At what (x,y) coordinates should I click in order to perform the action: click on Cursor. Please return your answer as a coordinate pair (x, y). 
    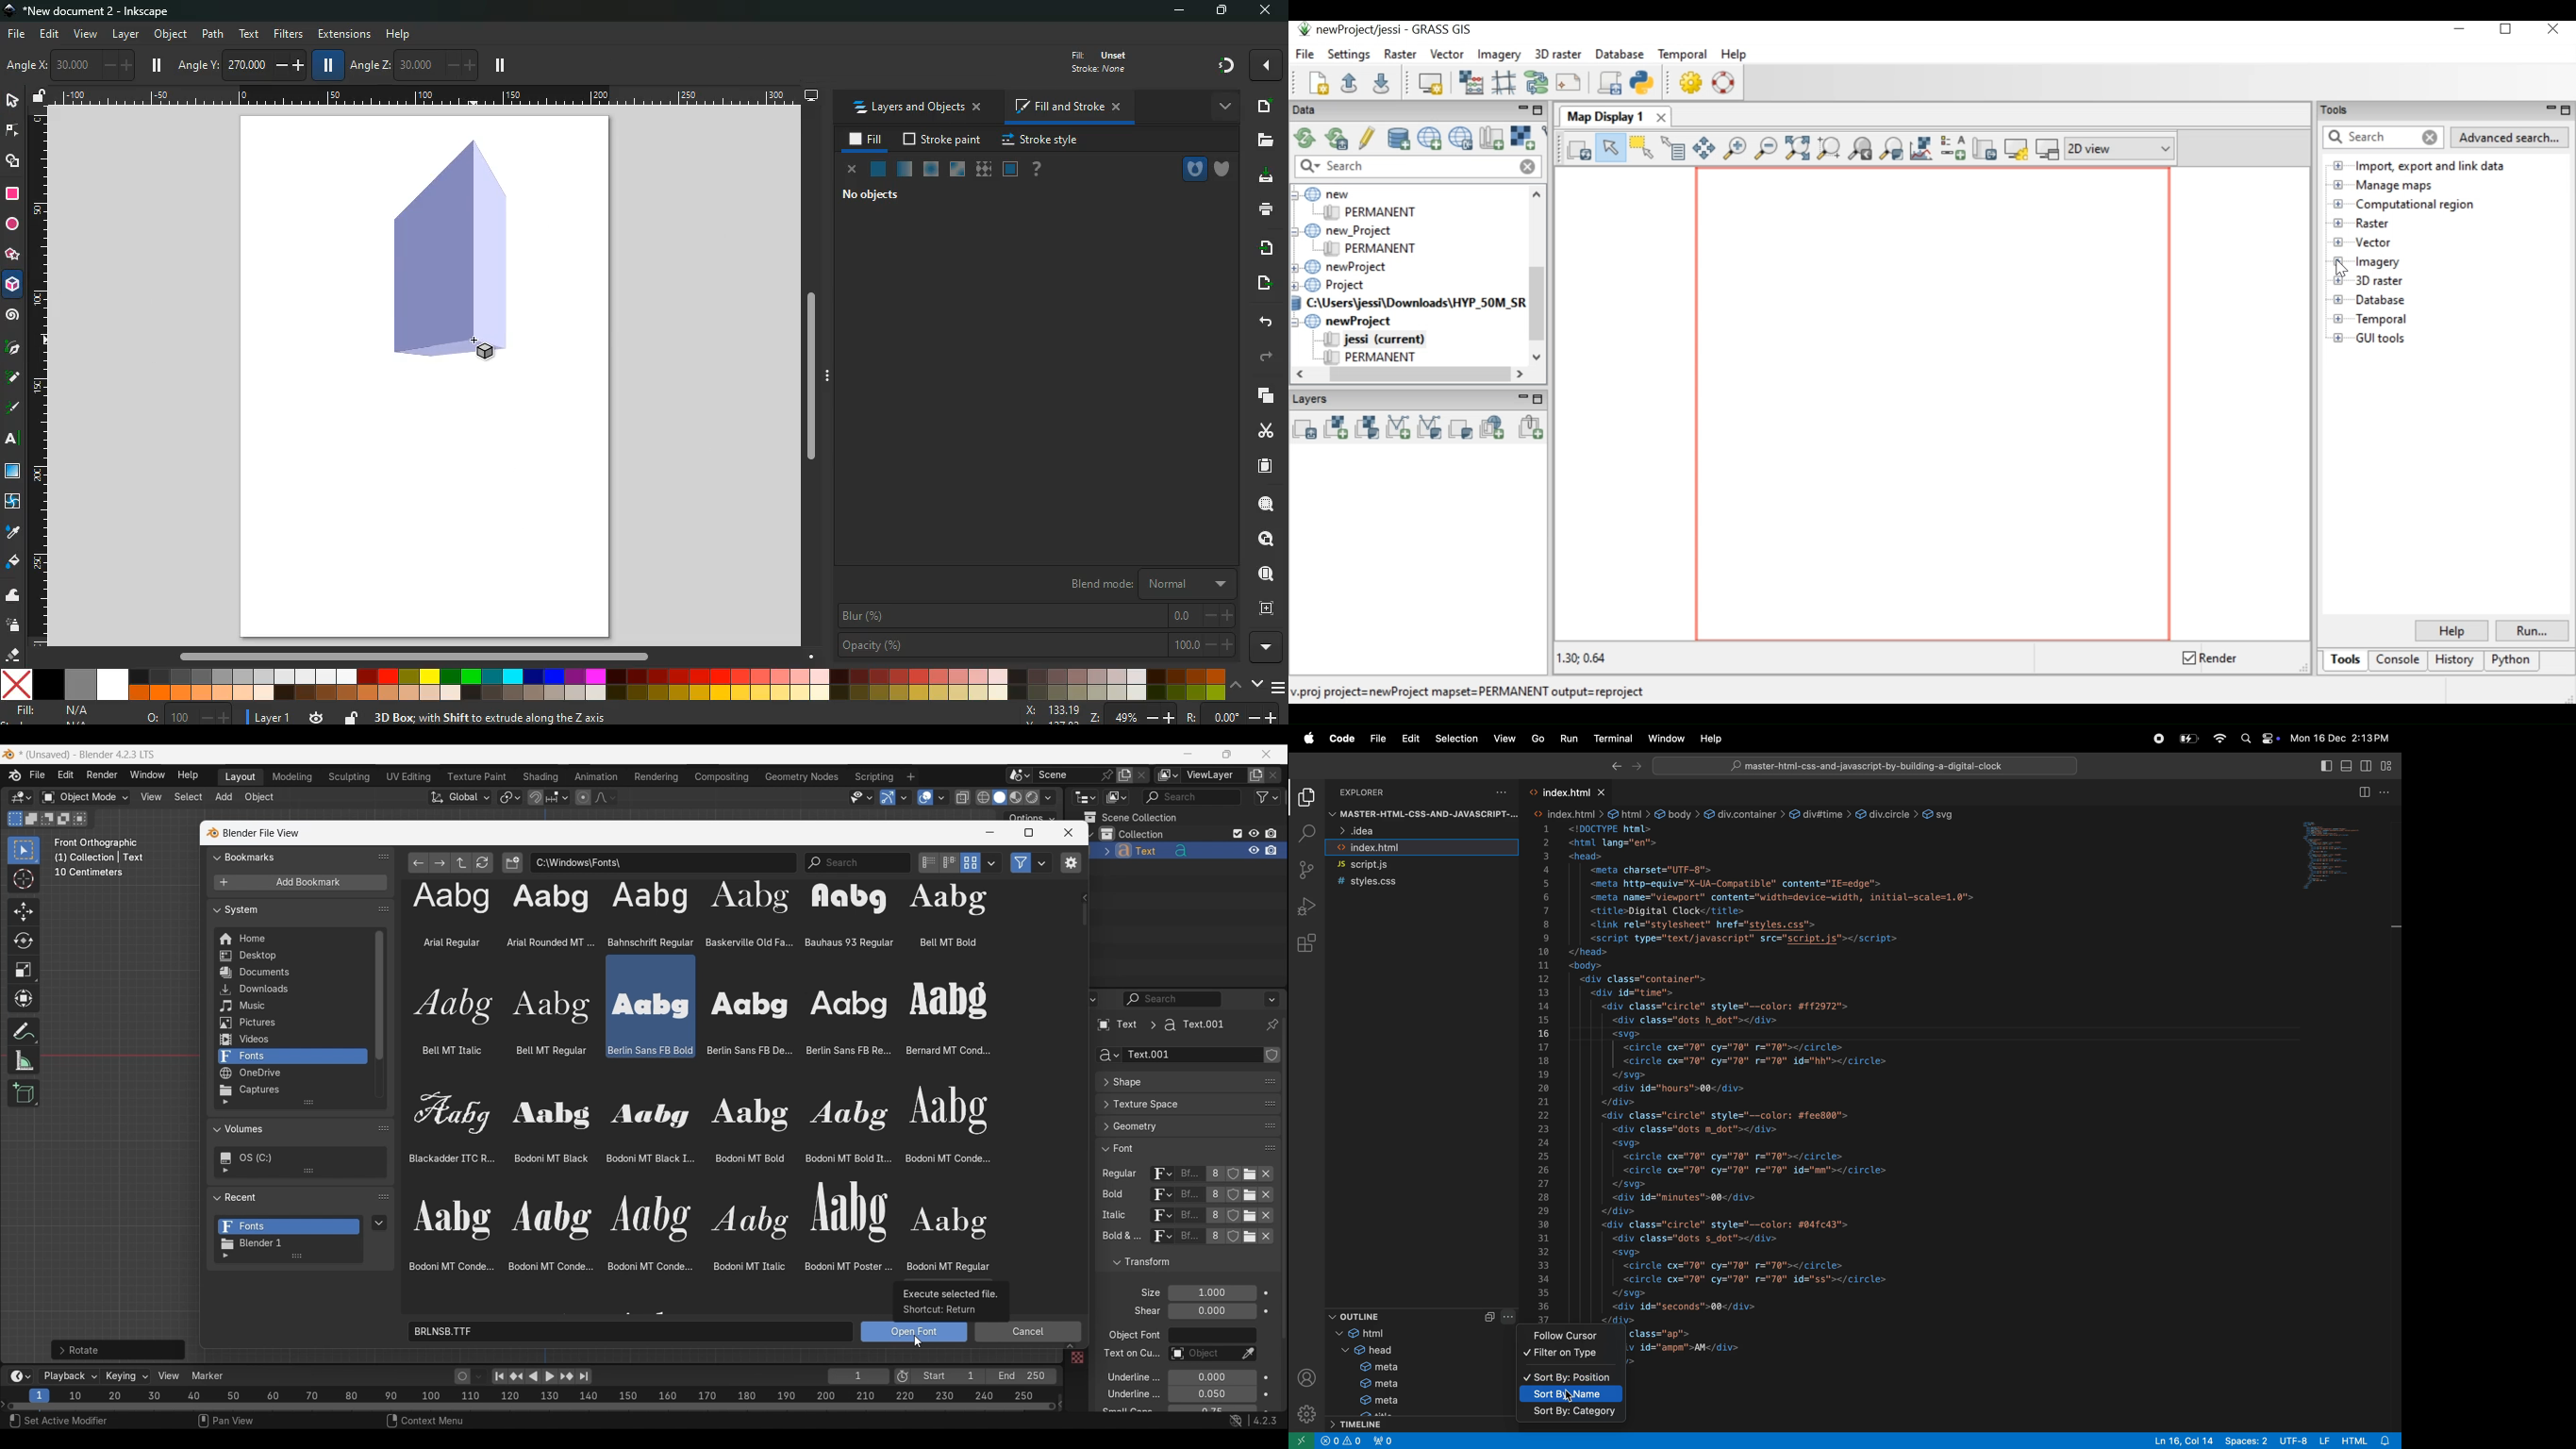
    Looking at the image, I should click on (23, 880).